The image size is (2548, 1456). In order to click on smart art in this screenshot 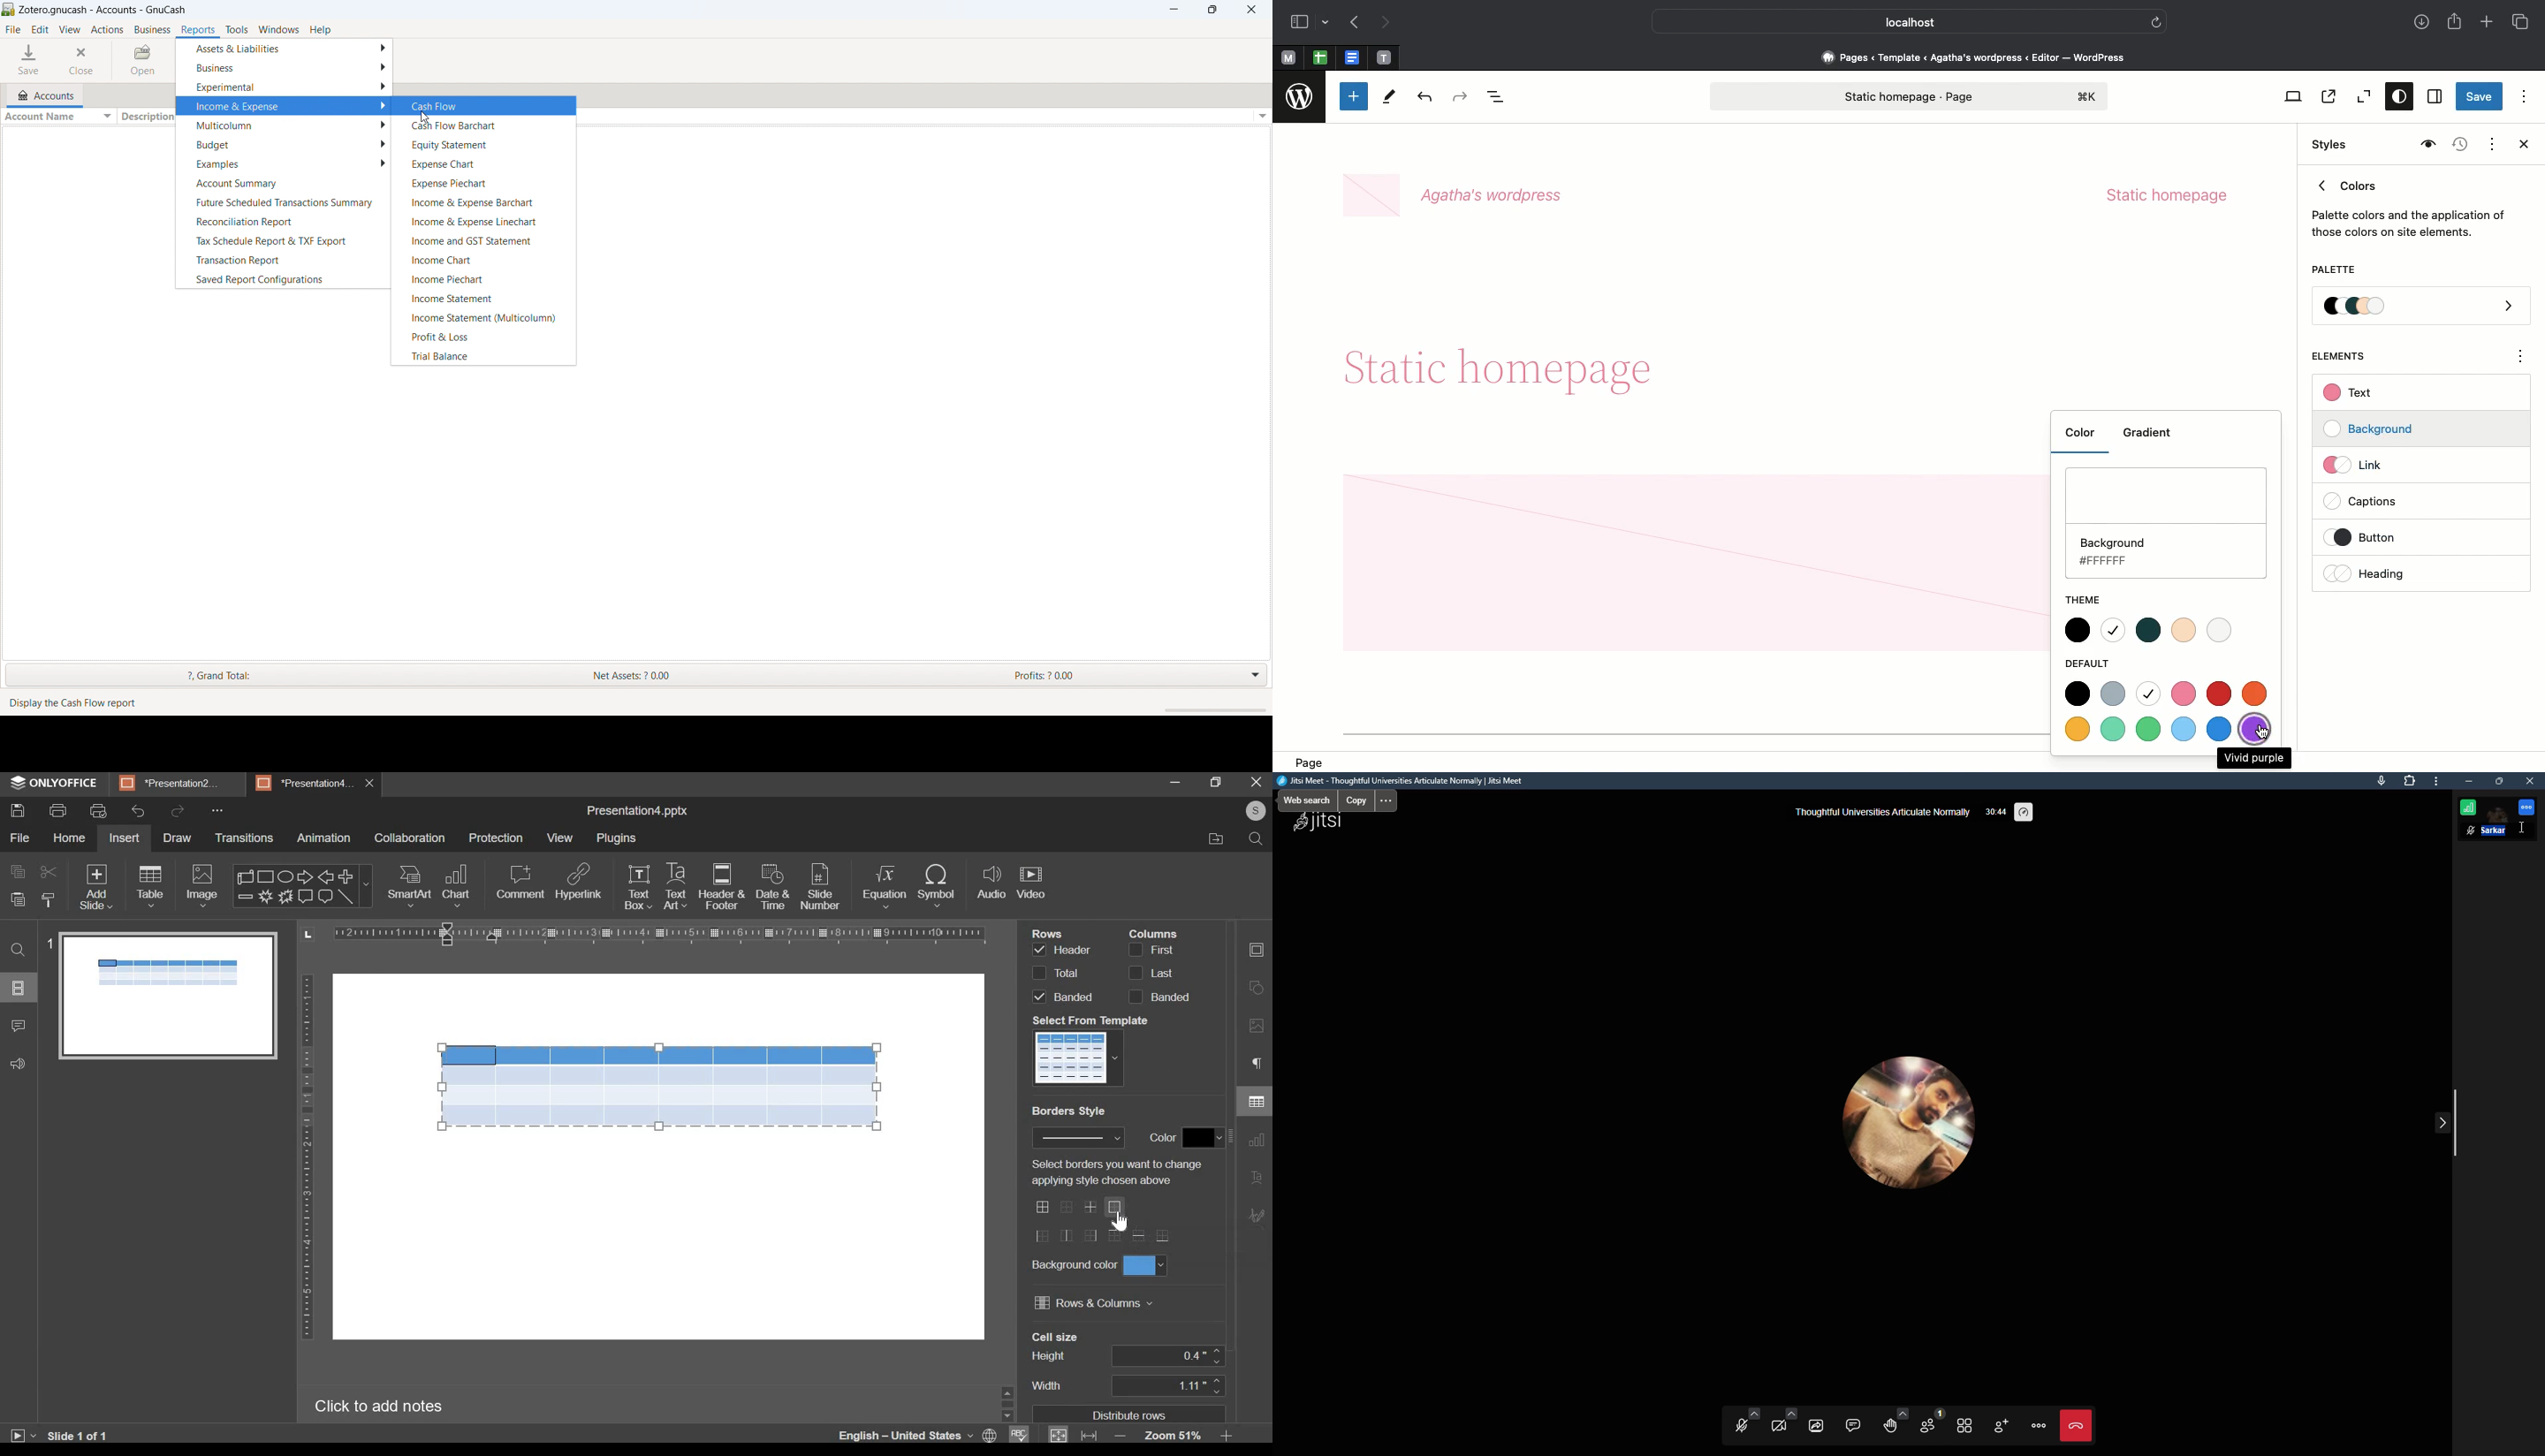, I will do `click(409, 887)`.